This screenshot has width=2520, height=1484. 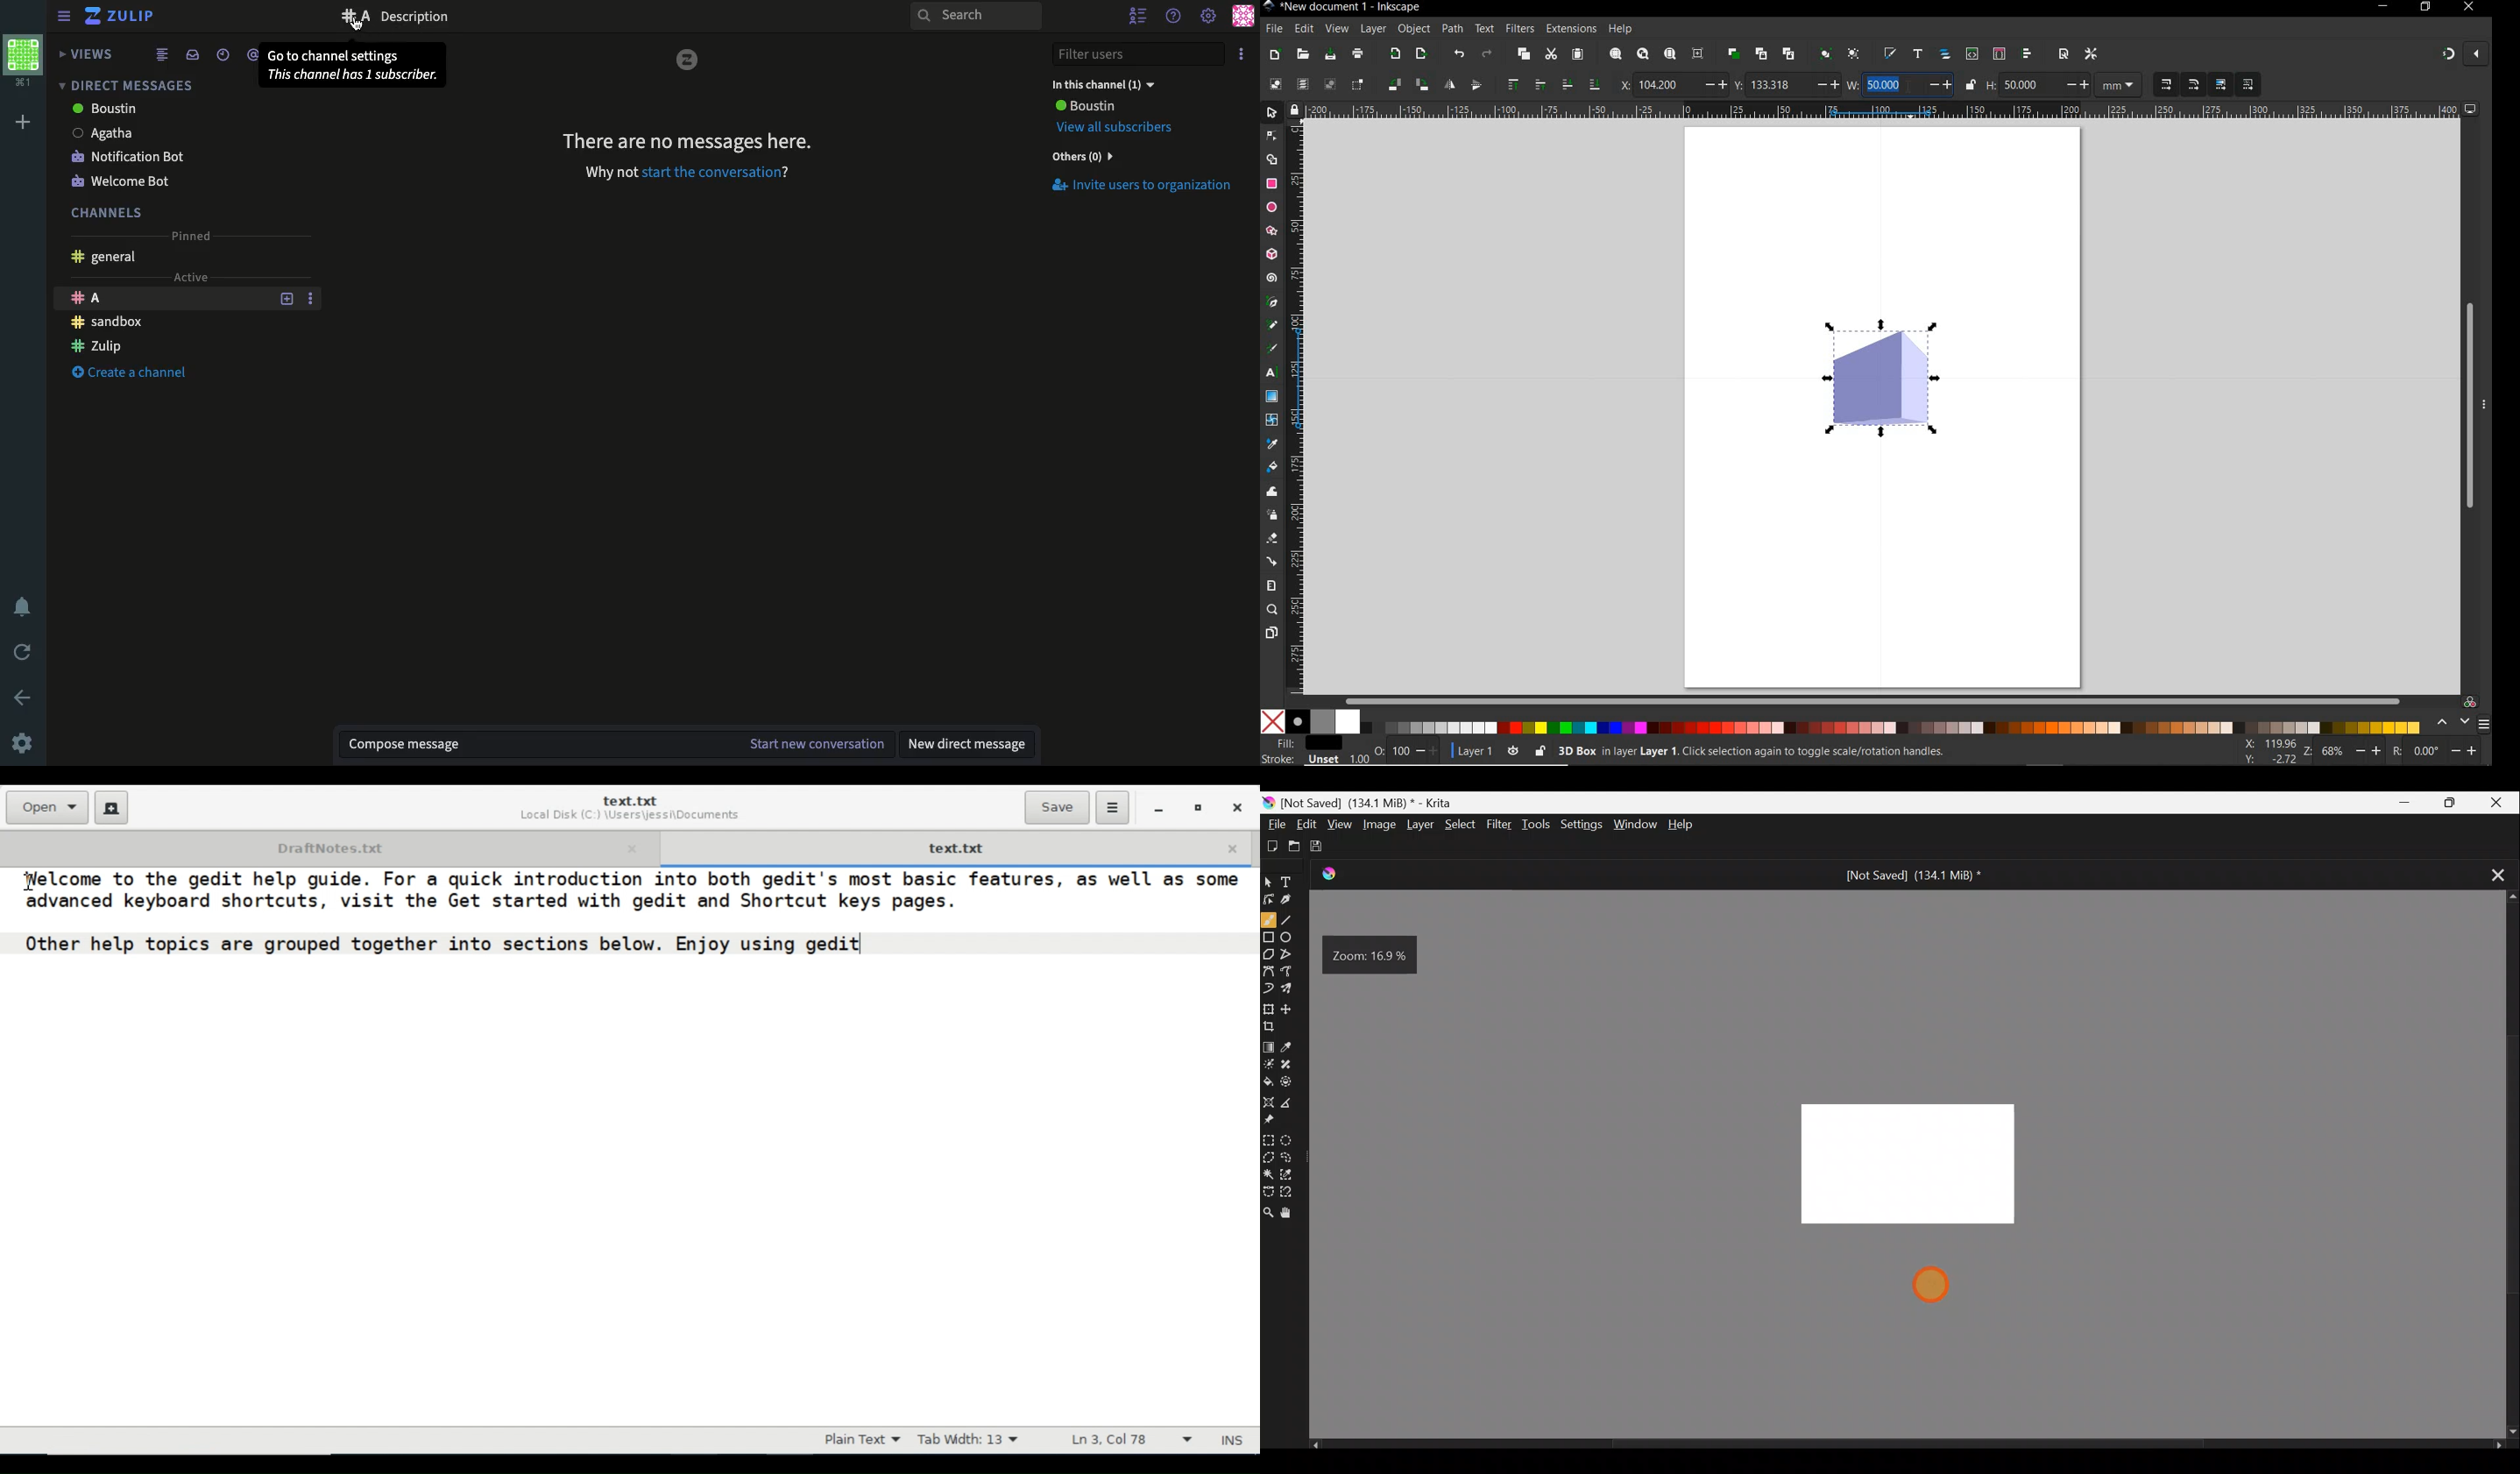 I want to click on Similar colour selection tool, so click(x=1292, y=1176).